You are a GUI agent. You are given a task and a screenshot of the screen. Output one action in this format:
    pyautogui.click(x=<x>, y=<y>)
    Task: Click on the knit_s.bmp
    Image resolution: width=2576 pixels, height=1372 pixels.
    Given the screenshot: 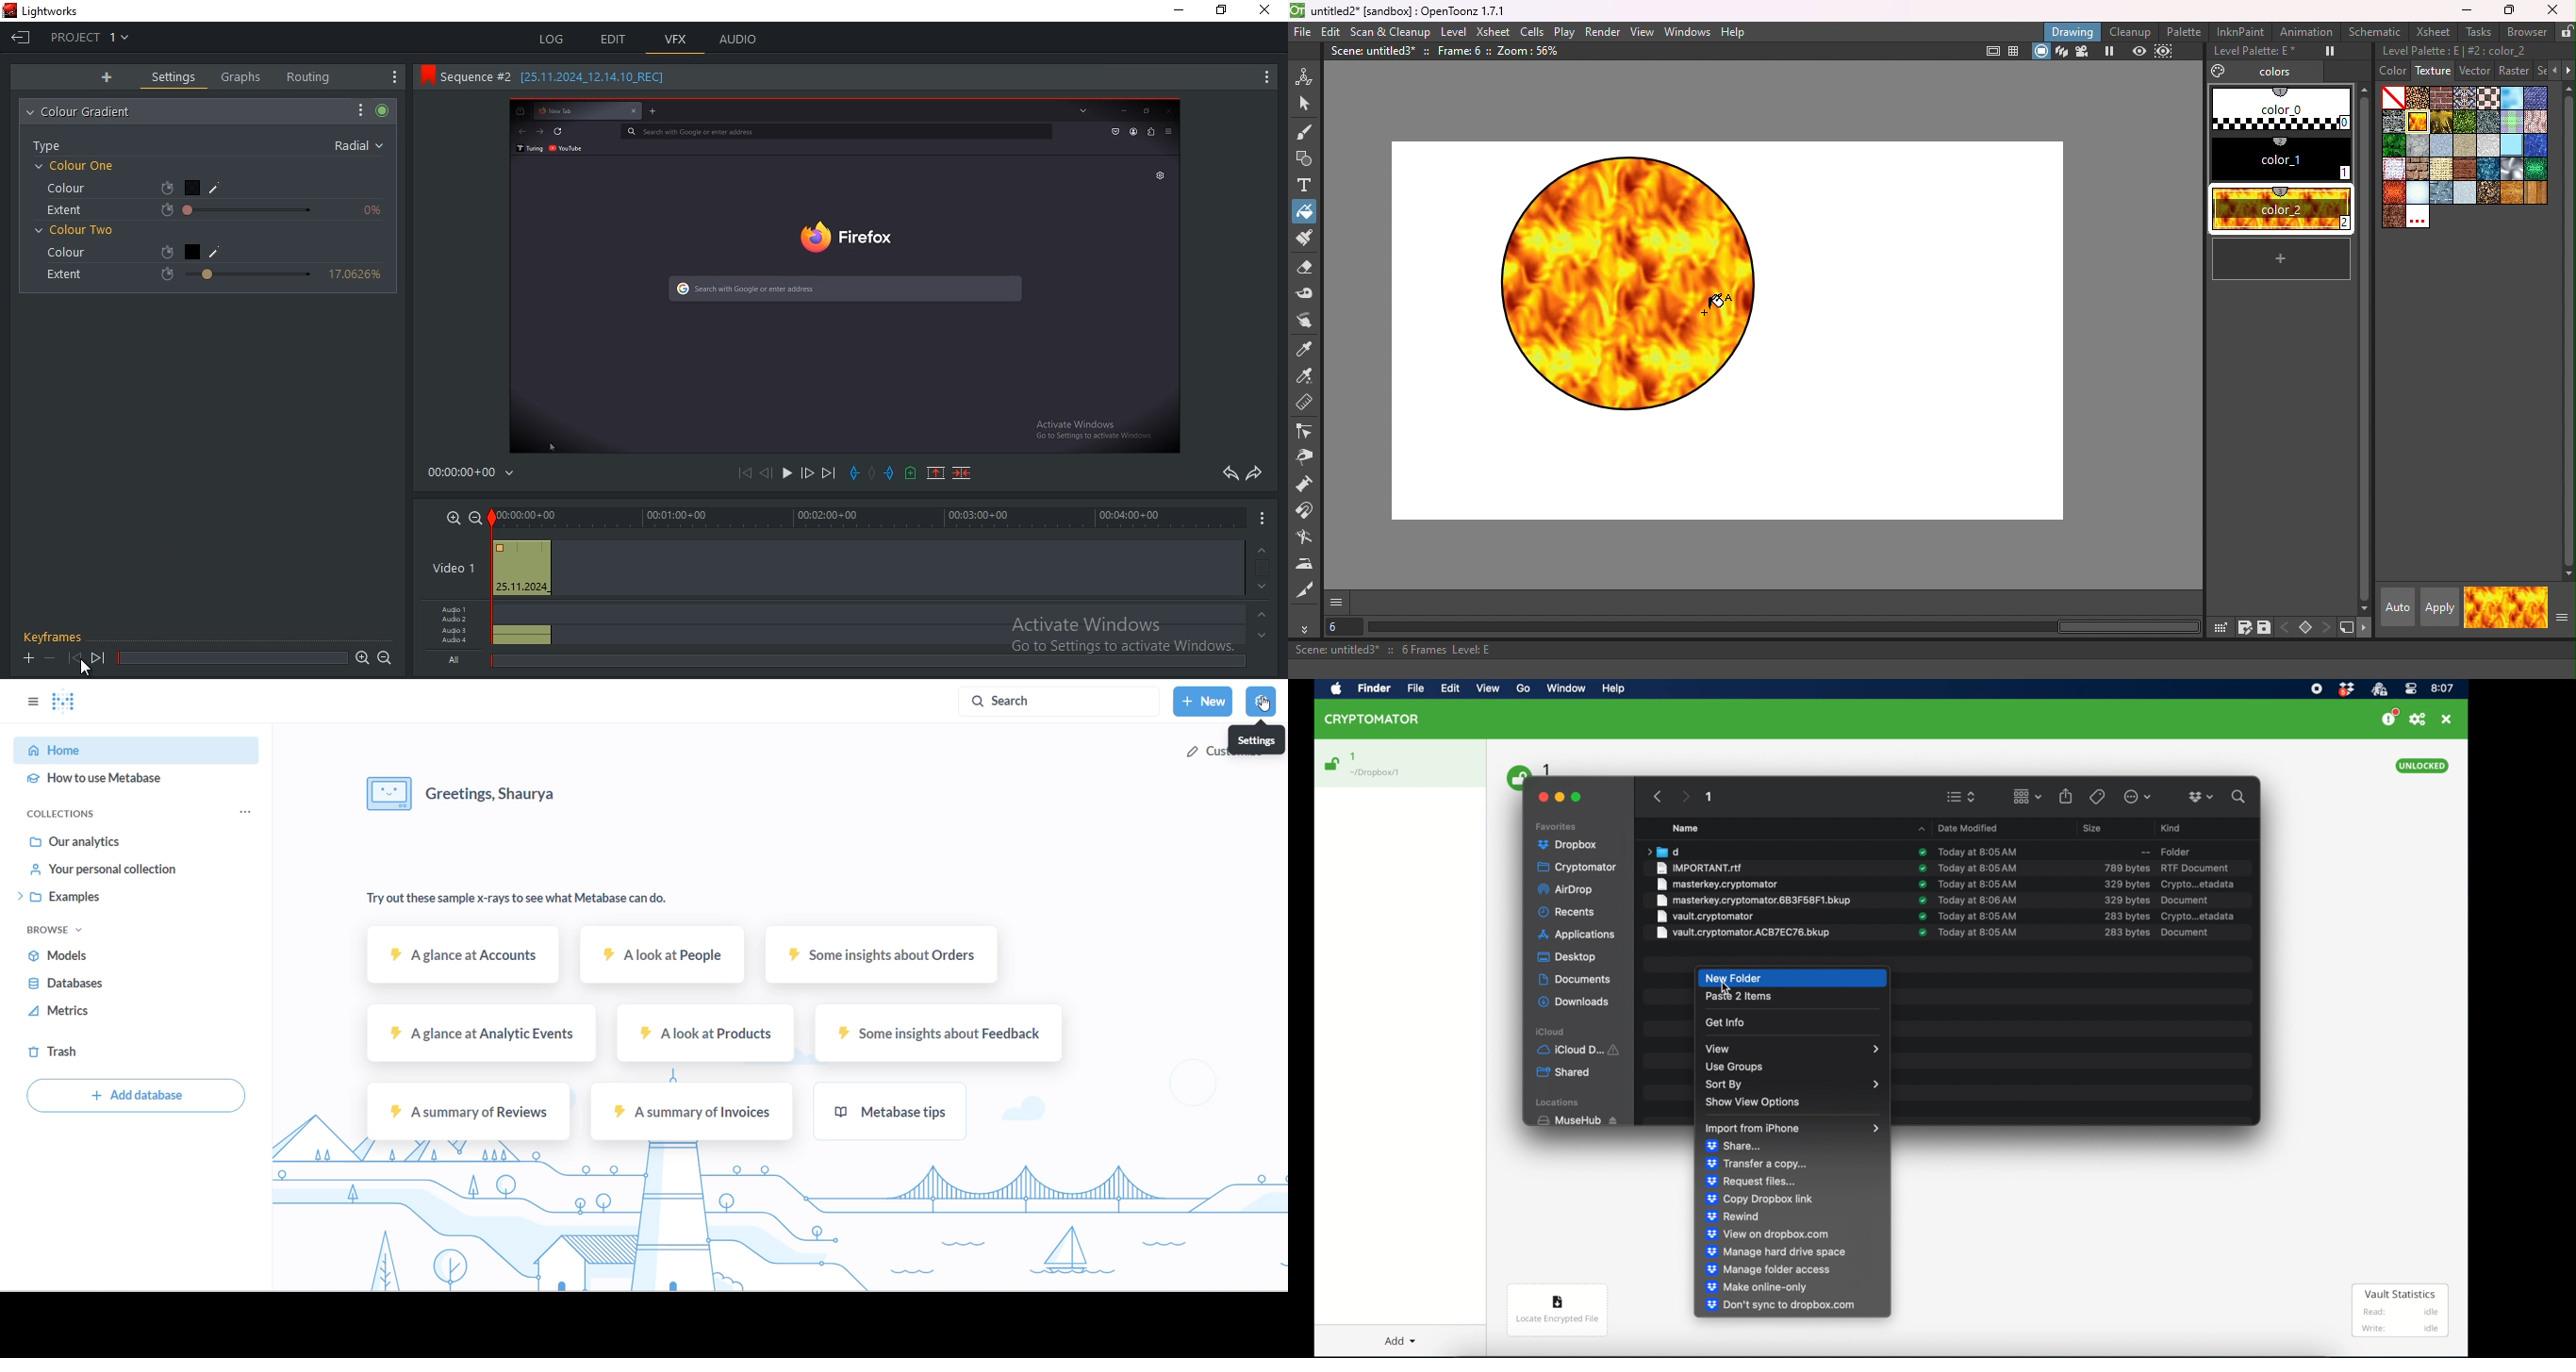 What is the action you would take?
    pyautogui.click(x=2535, y=122)
    